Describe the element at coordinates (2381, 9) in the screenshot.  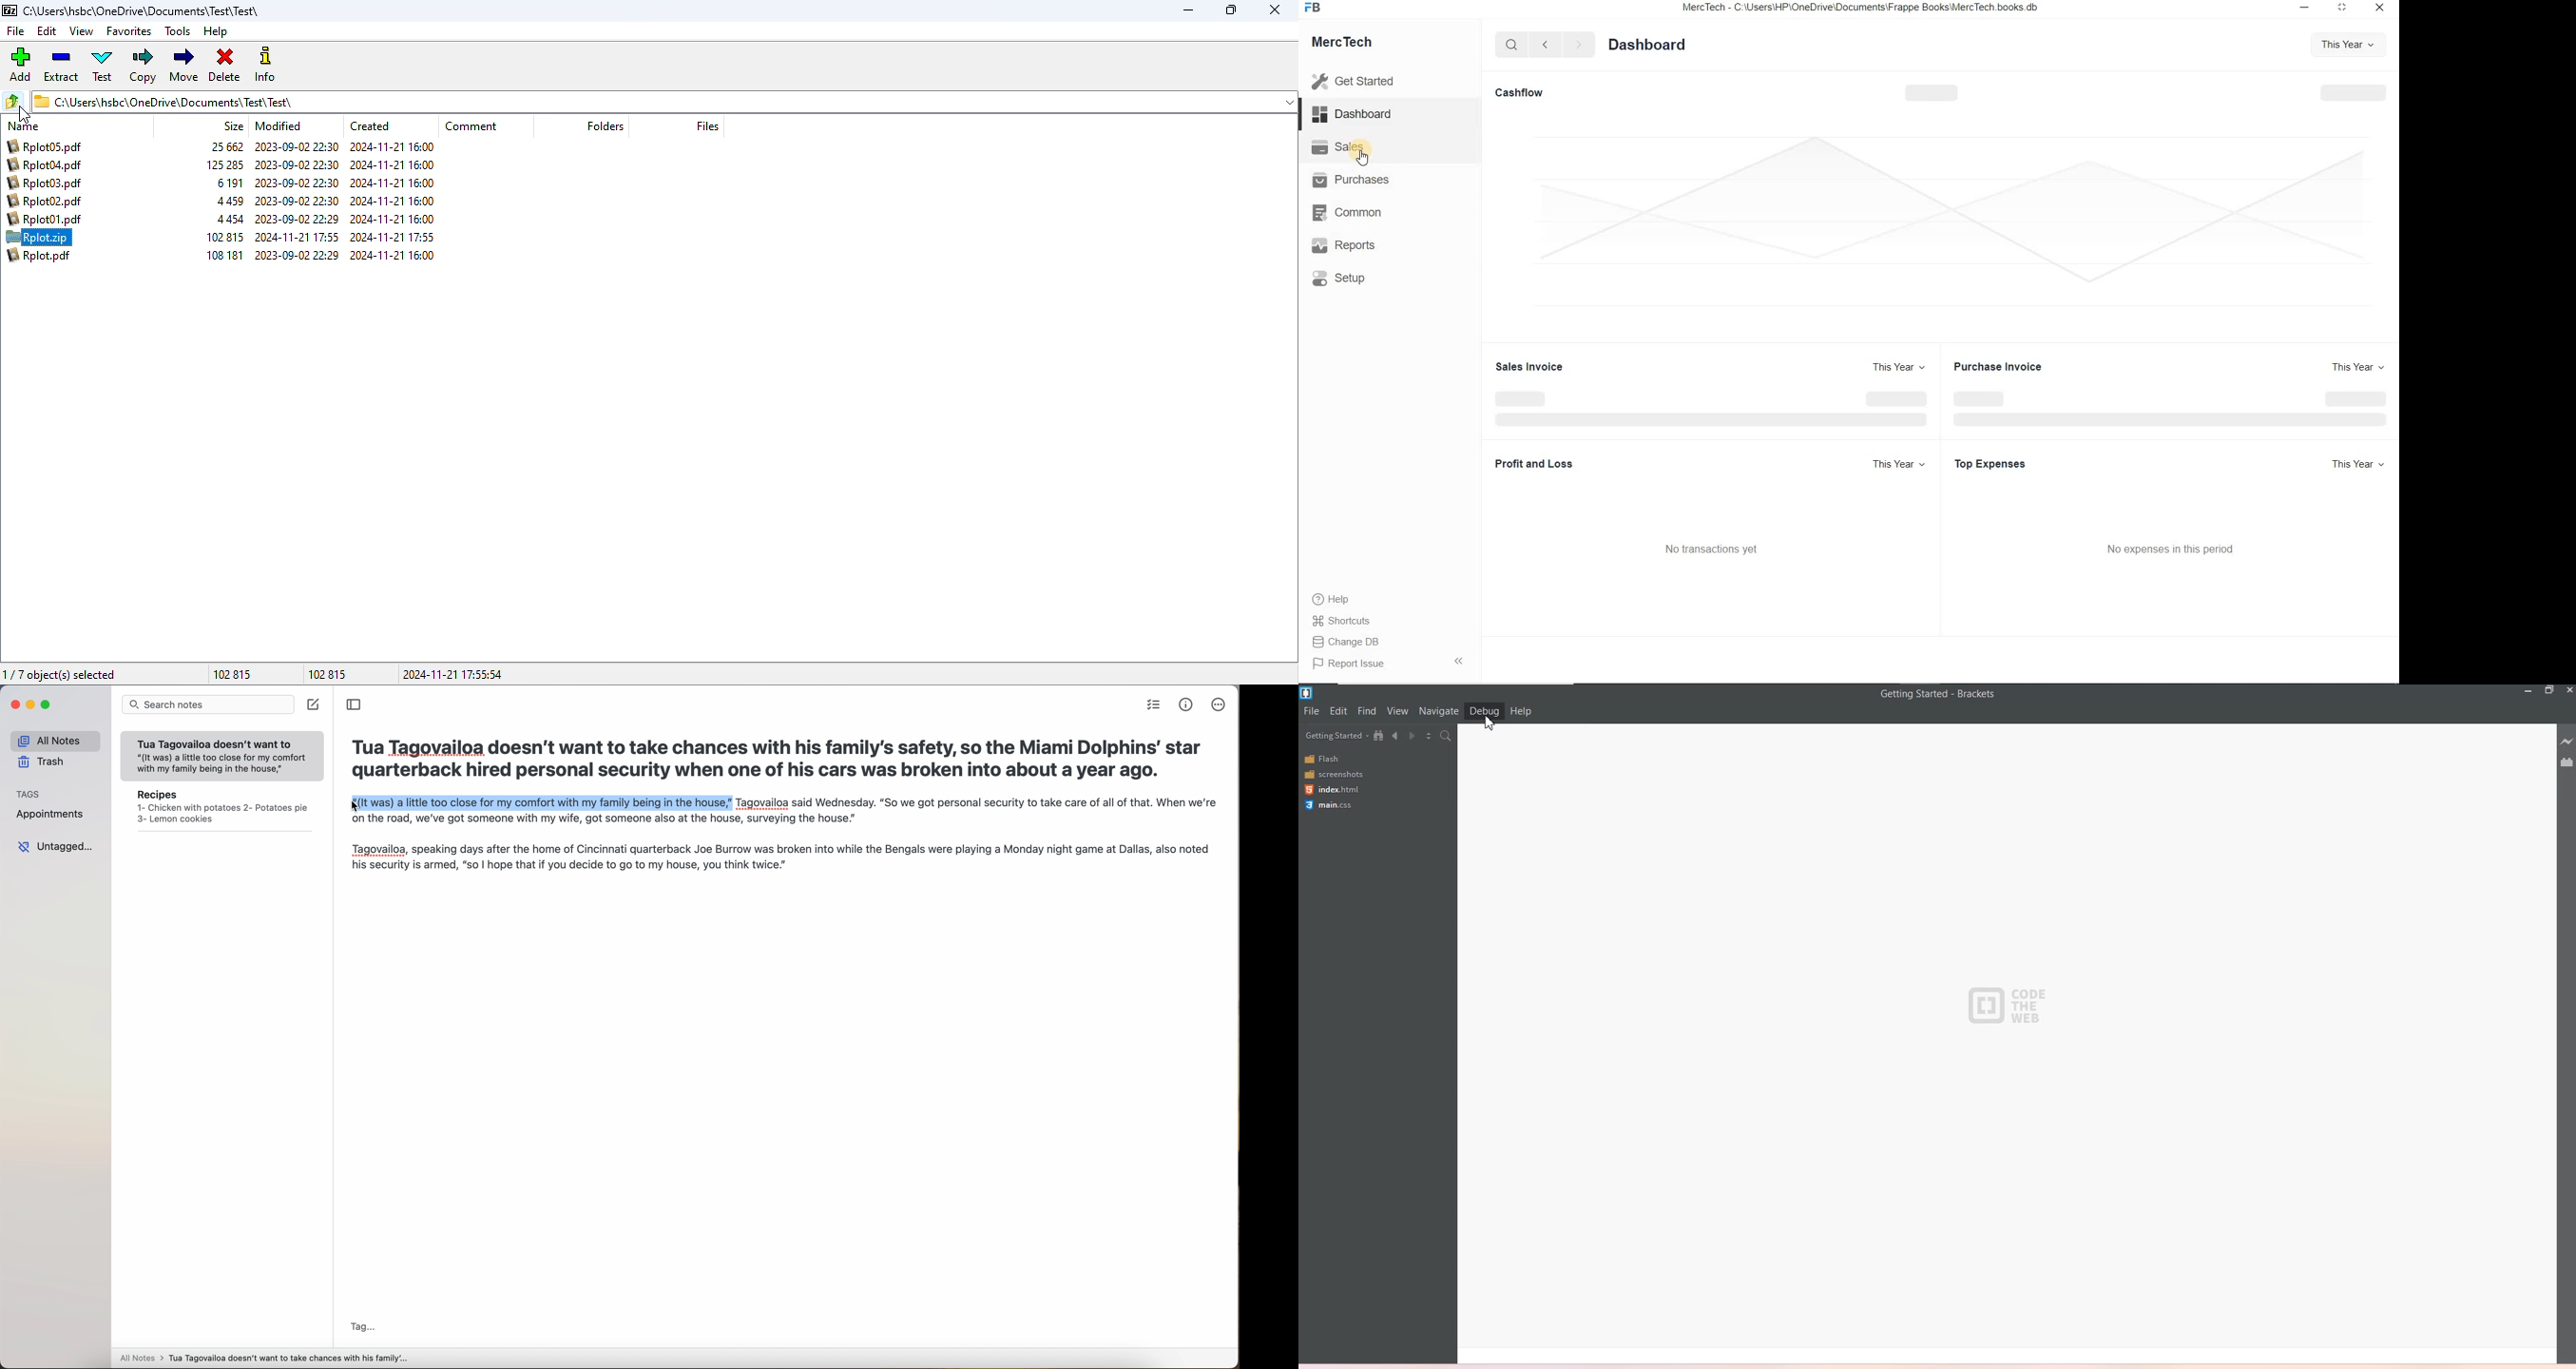
I see `Close` at that location.